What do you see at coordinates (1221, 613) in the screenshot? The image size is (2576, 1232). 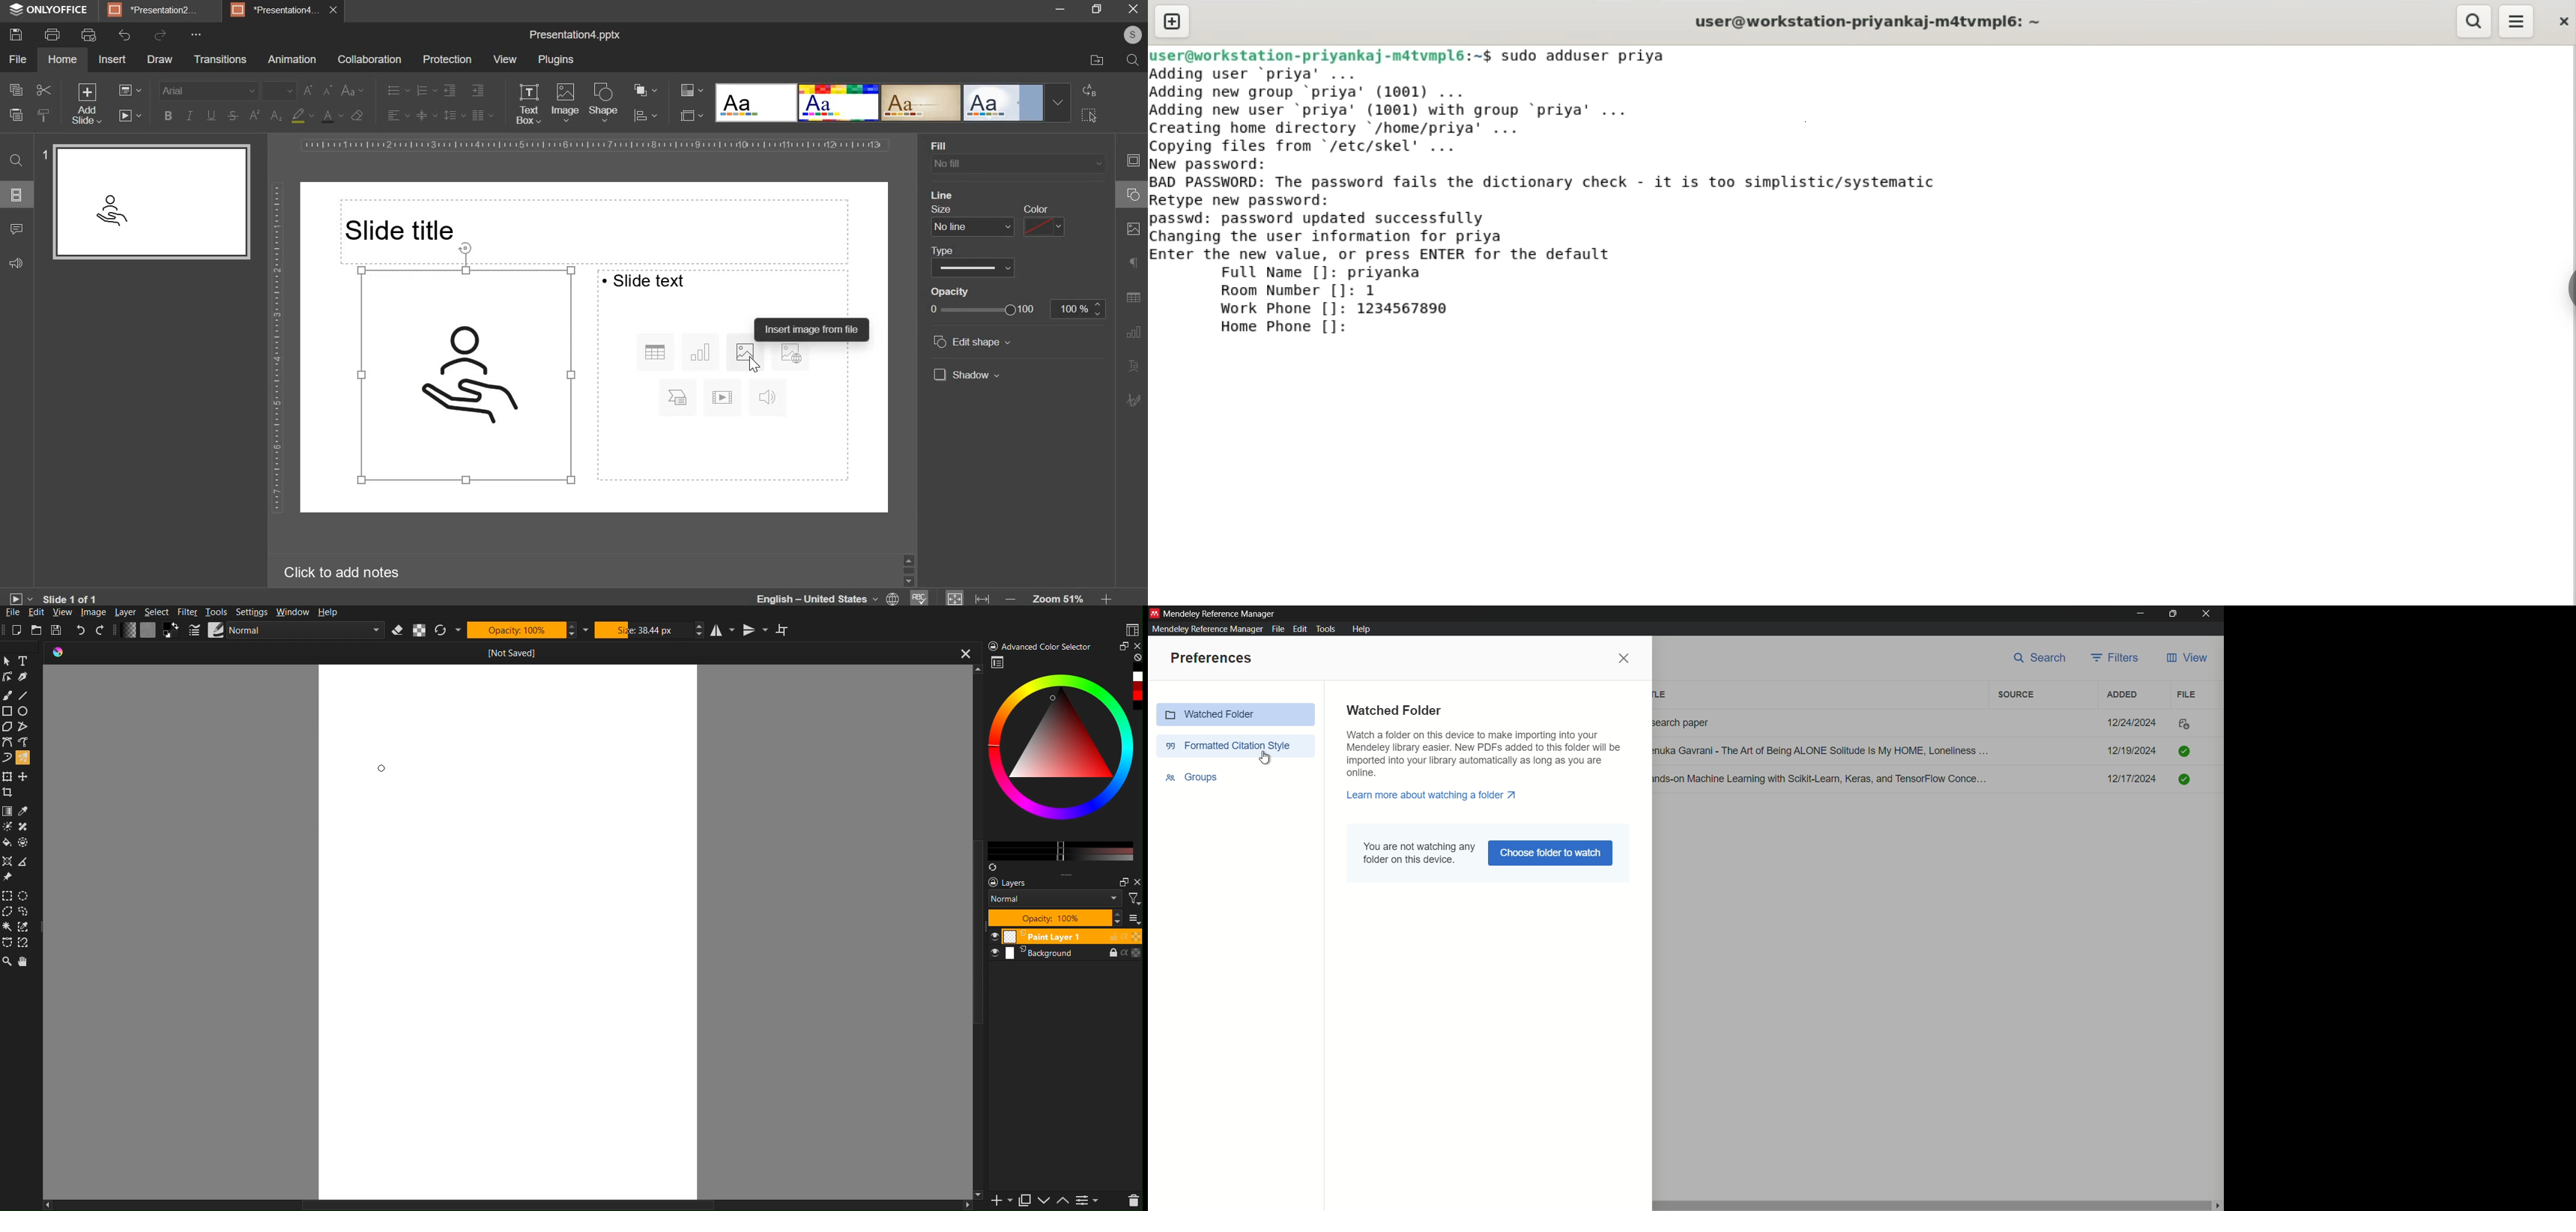 I see `app name` at bounding box center [1221, 613].